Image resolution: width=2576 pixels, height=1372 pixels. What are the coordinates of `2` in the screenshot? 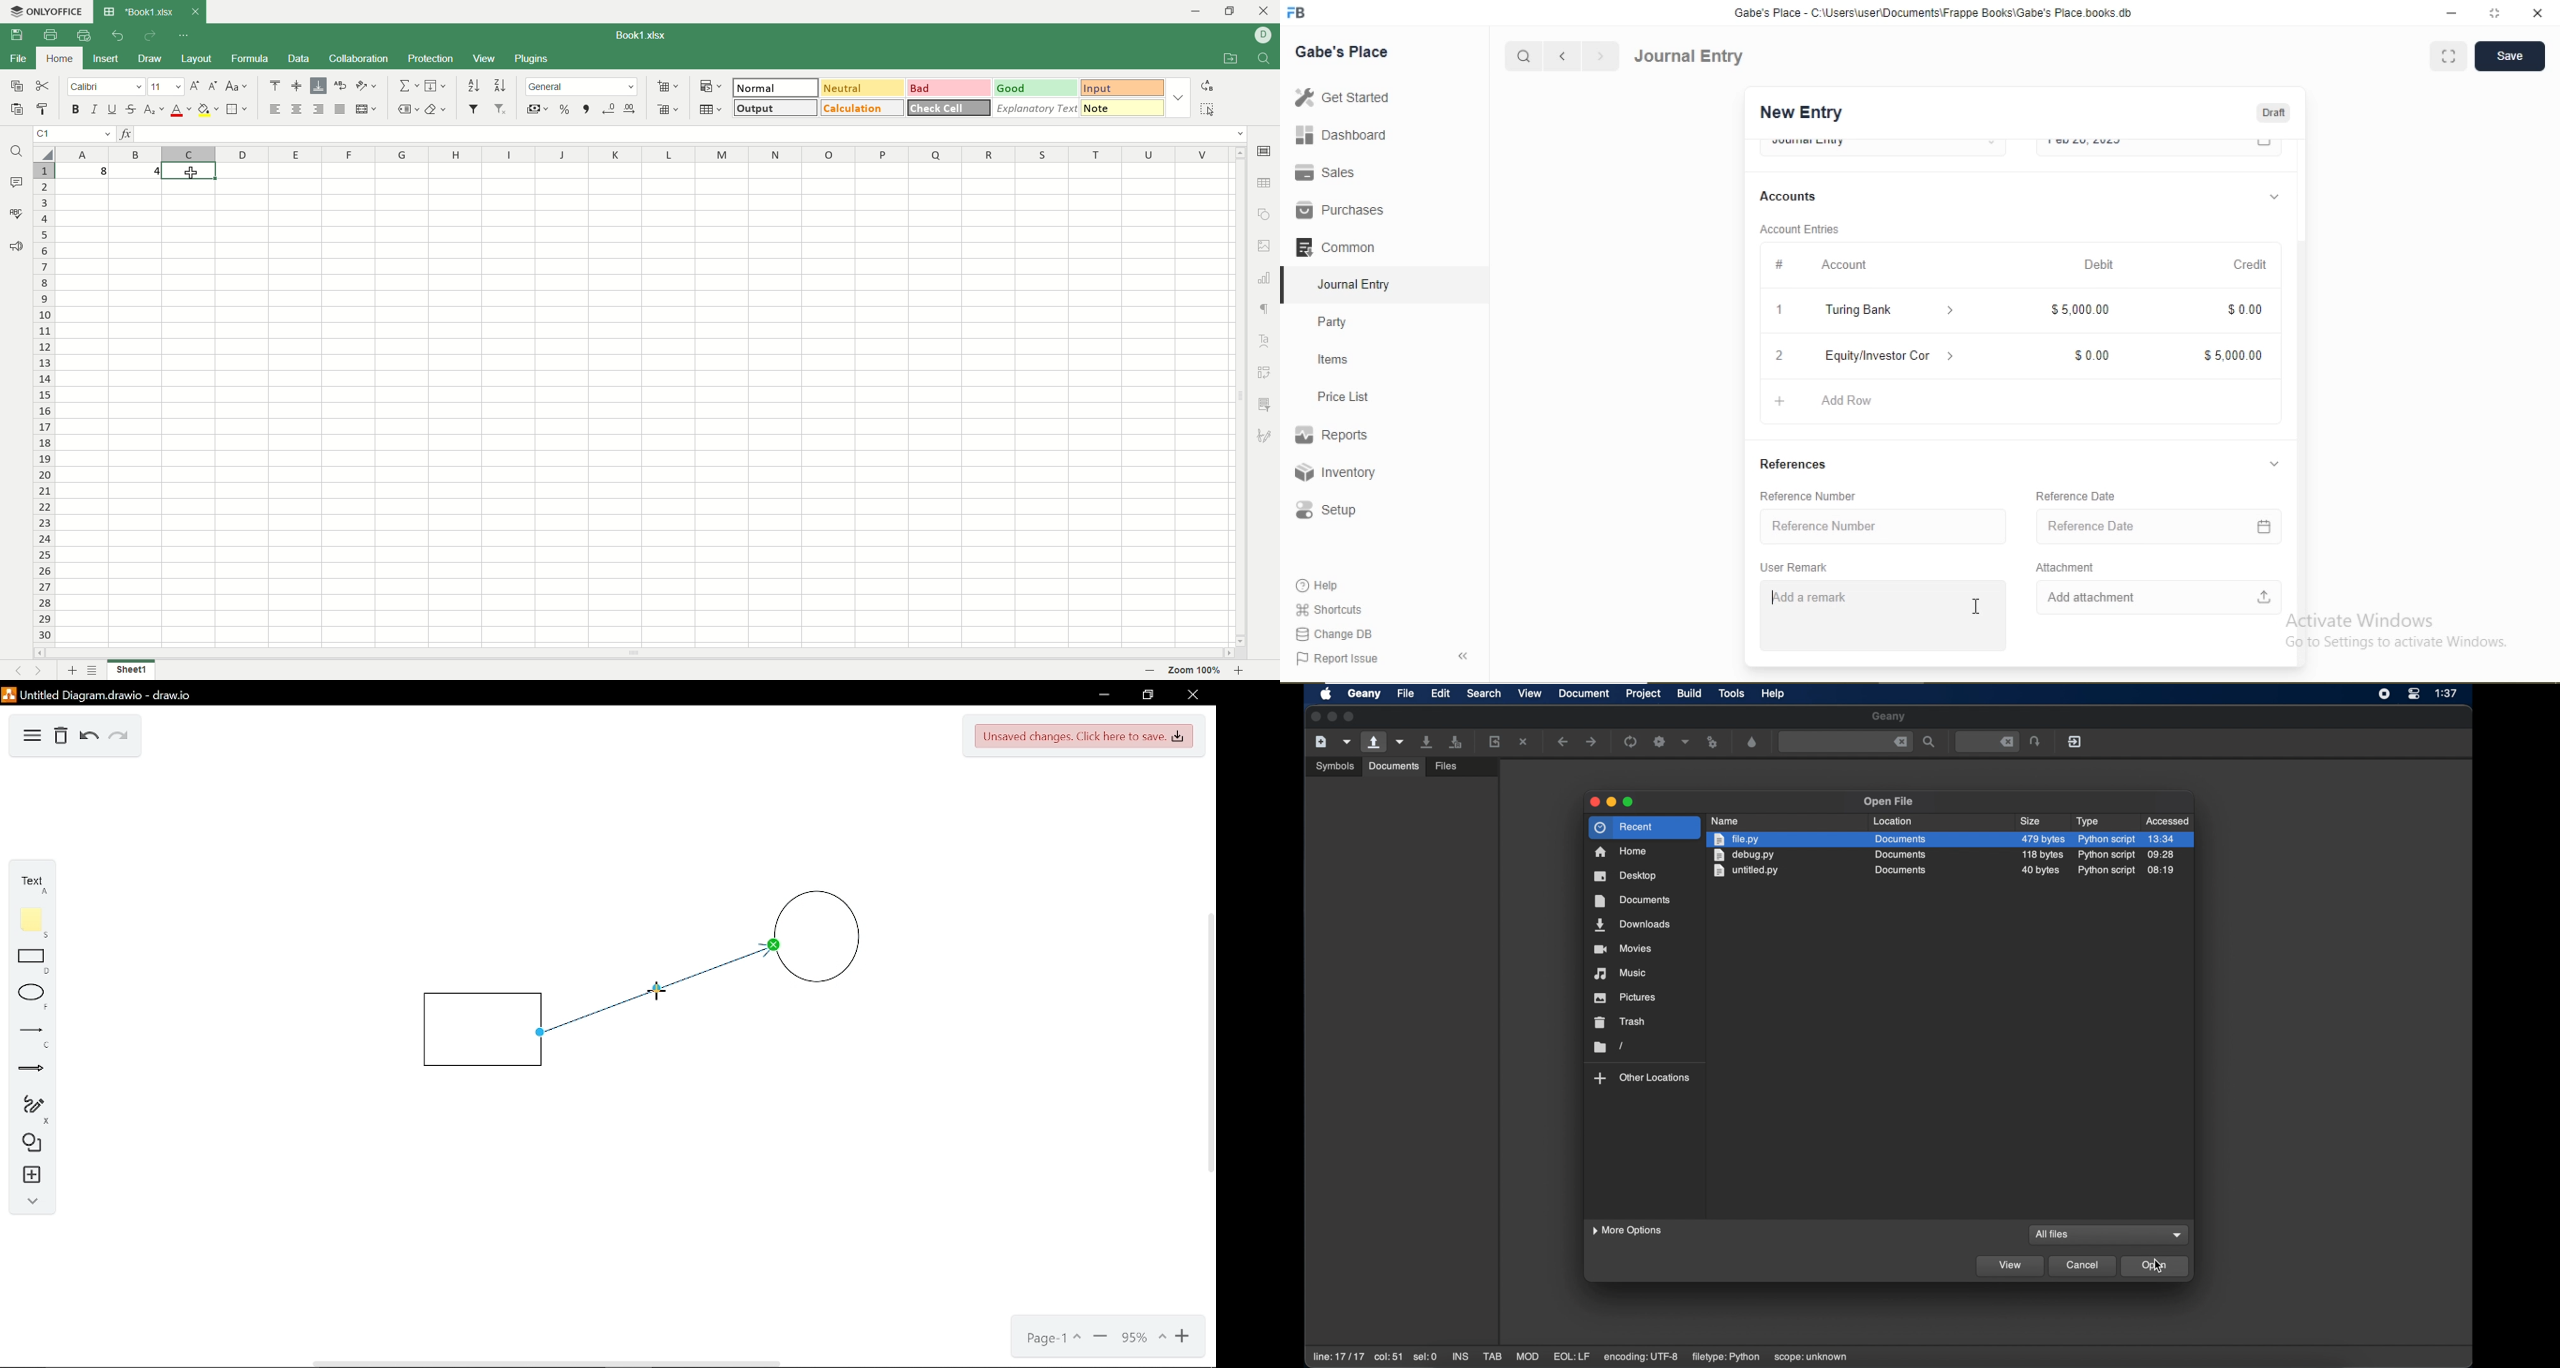 It's located at (1778, 358).